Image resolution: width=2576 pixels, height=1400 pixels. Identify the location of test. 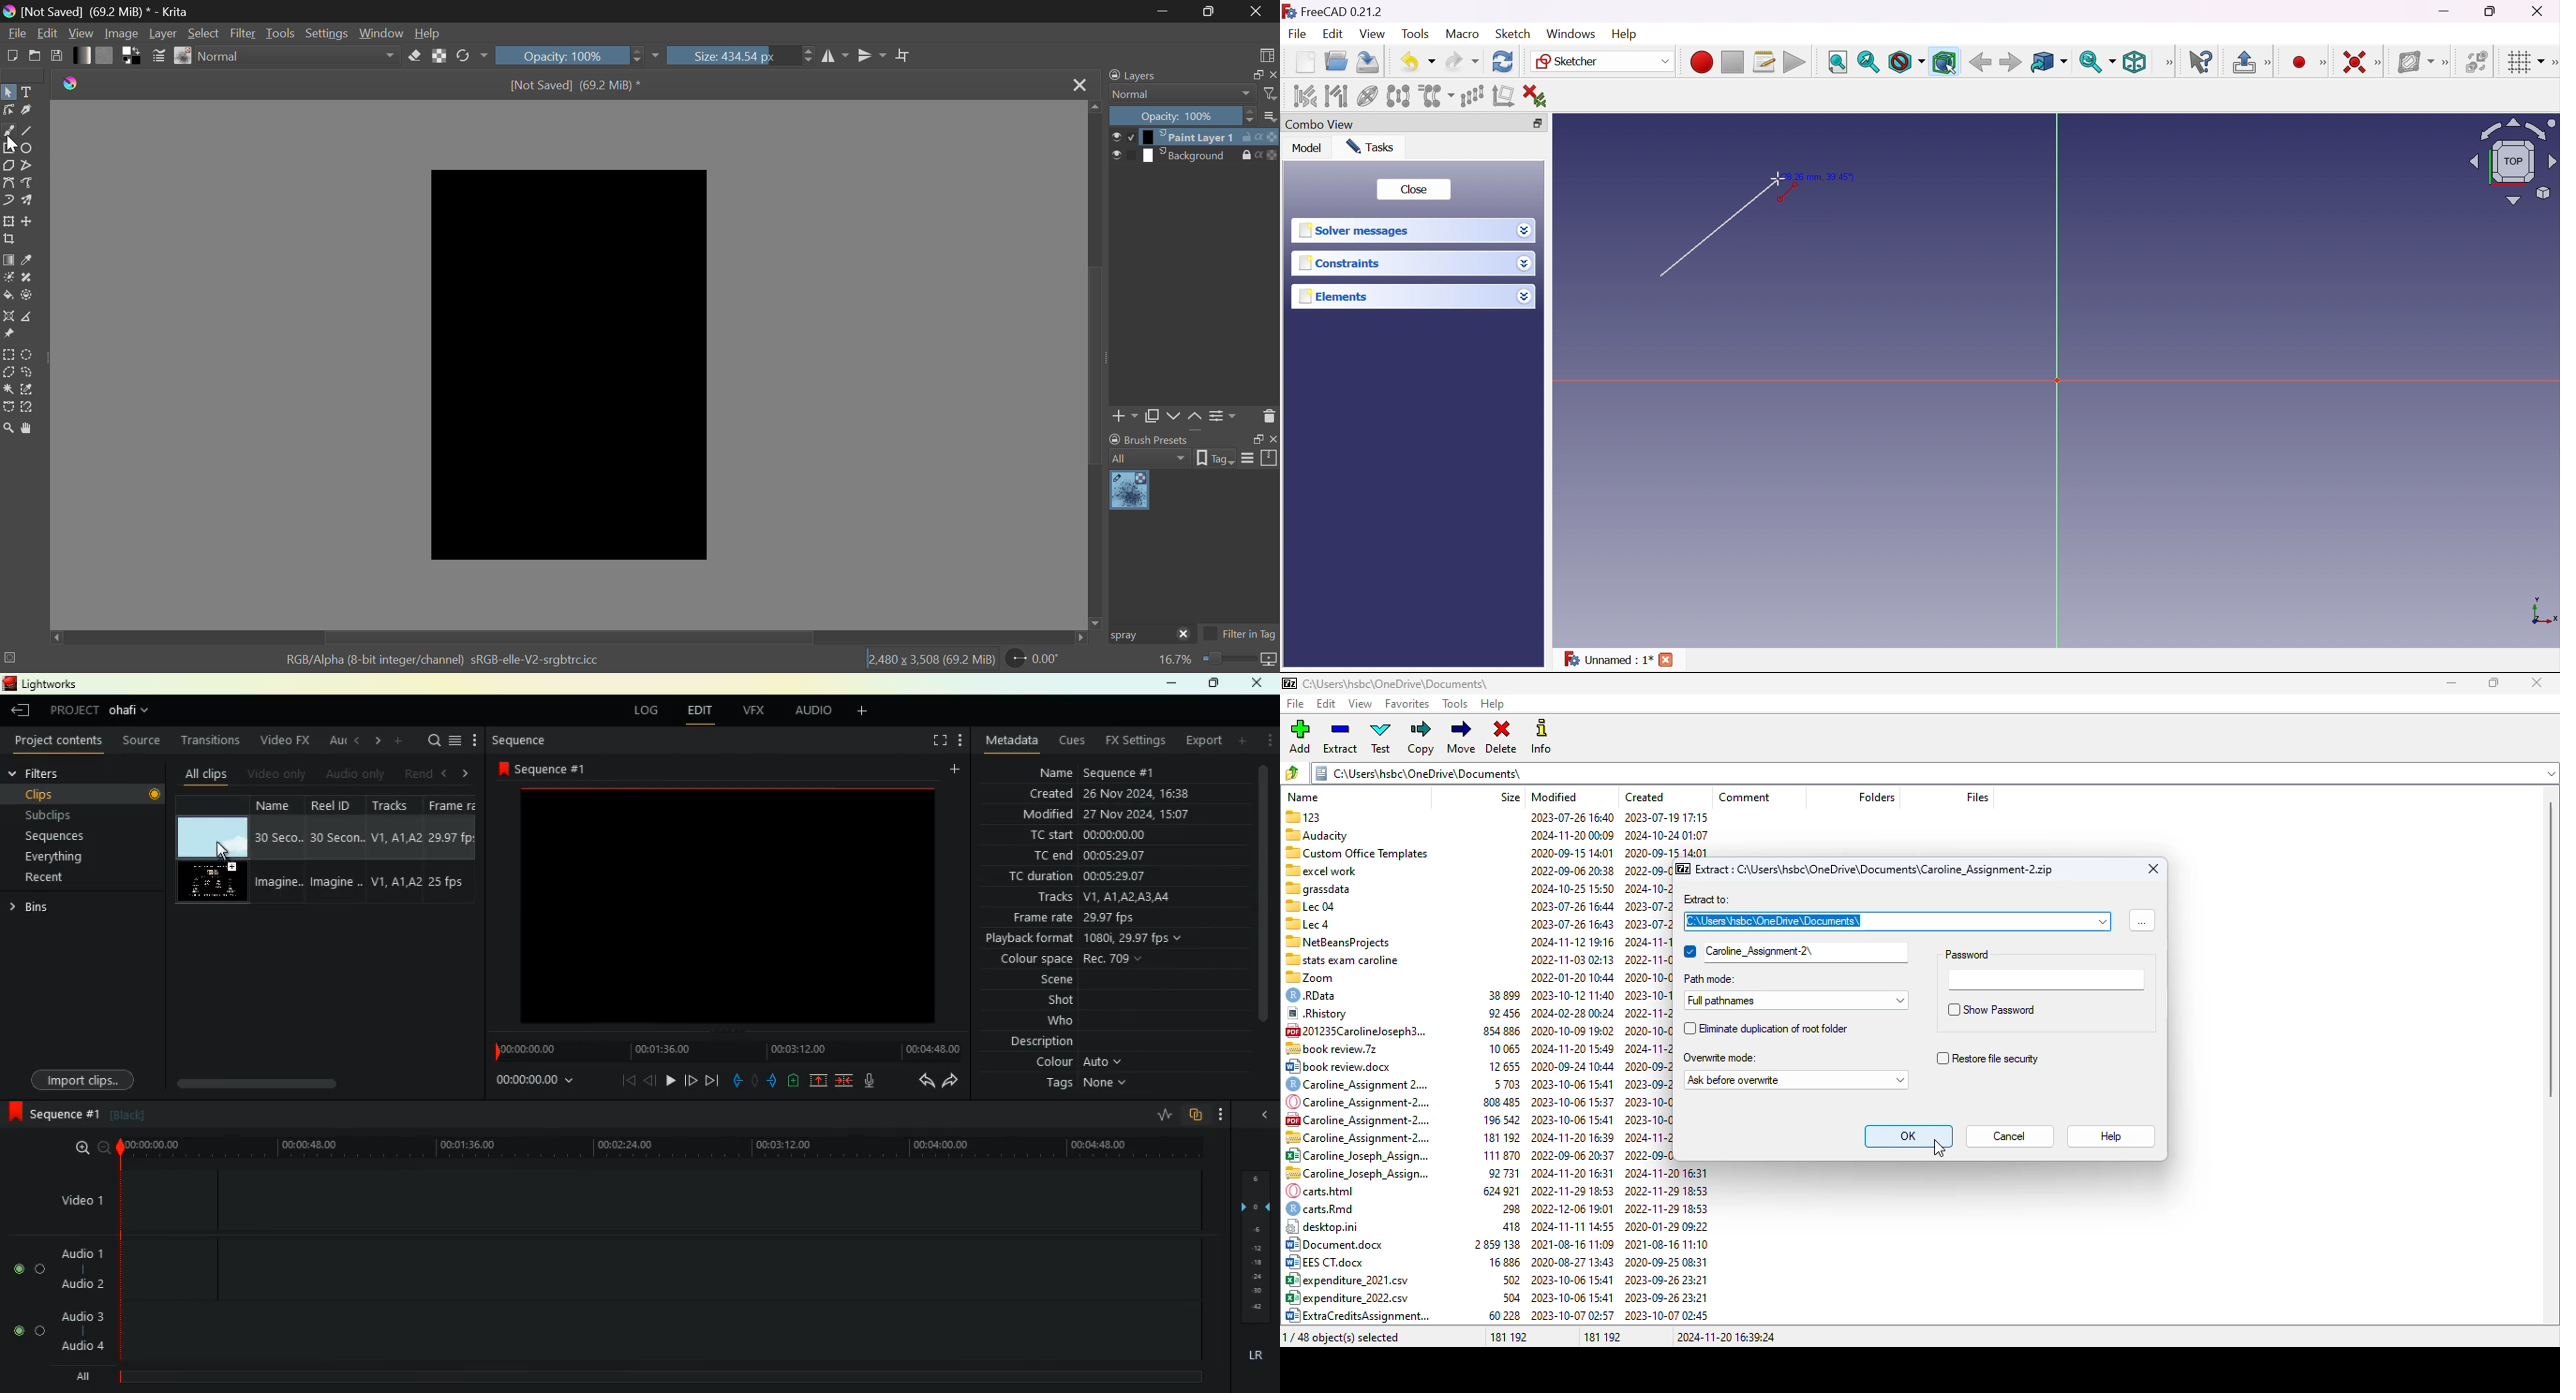
(1381, 737).